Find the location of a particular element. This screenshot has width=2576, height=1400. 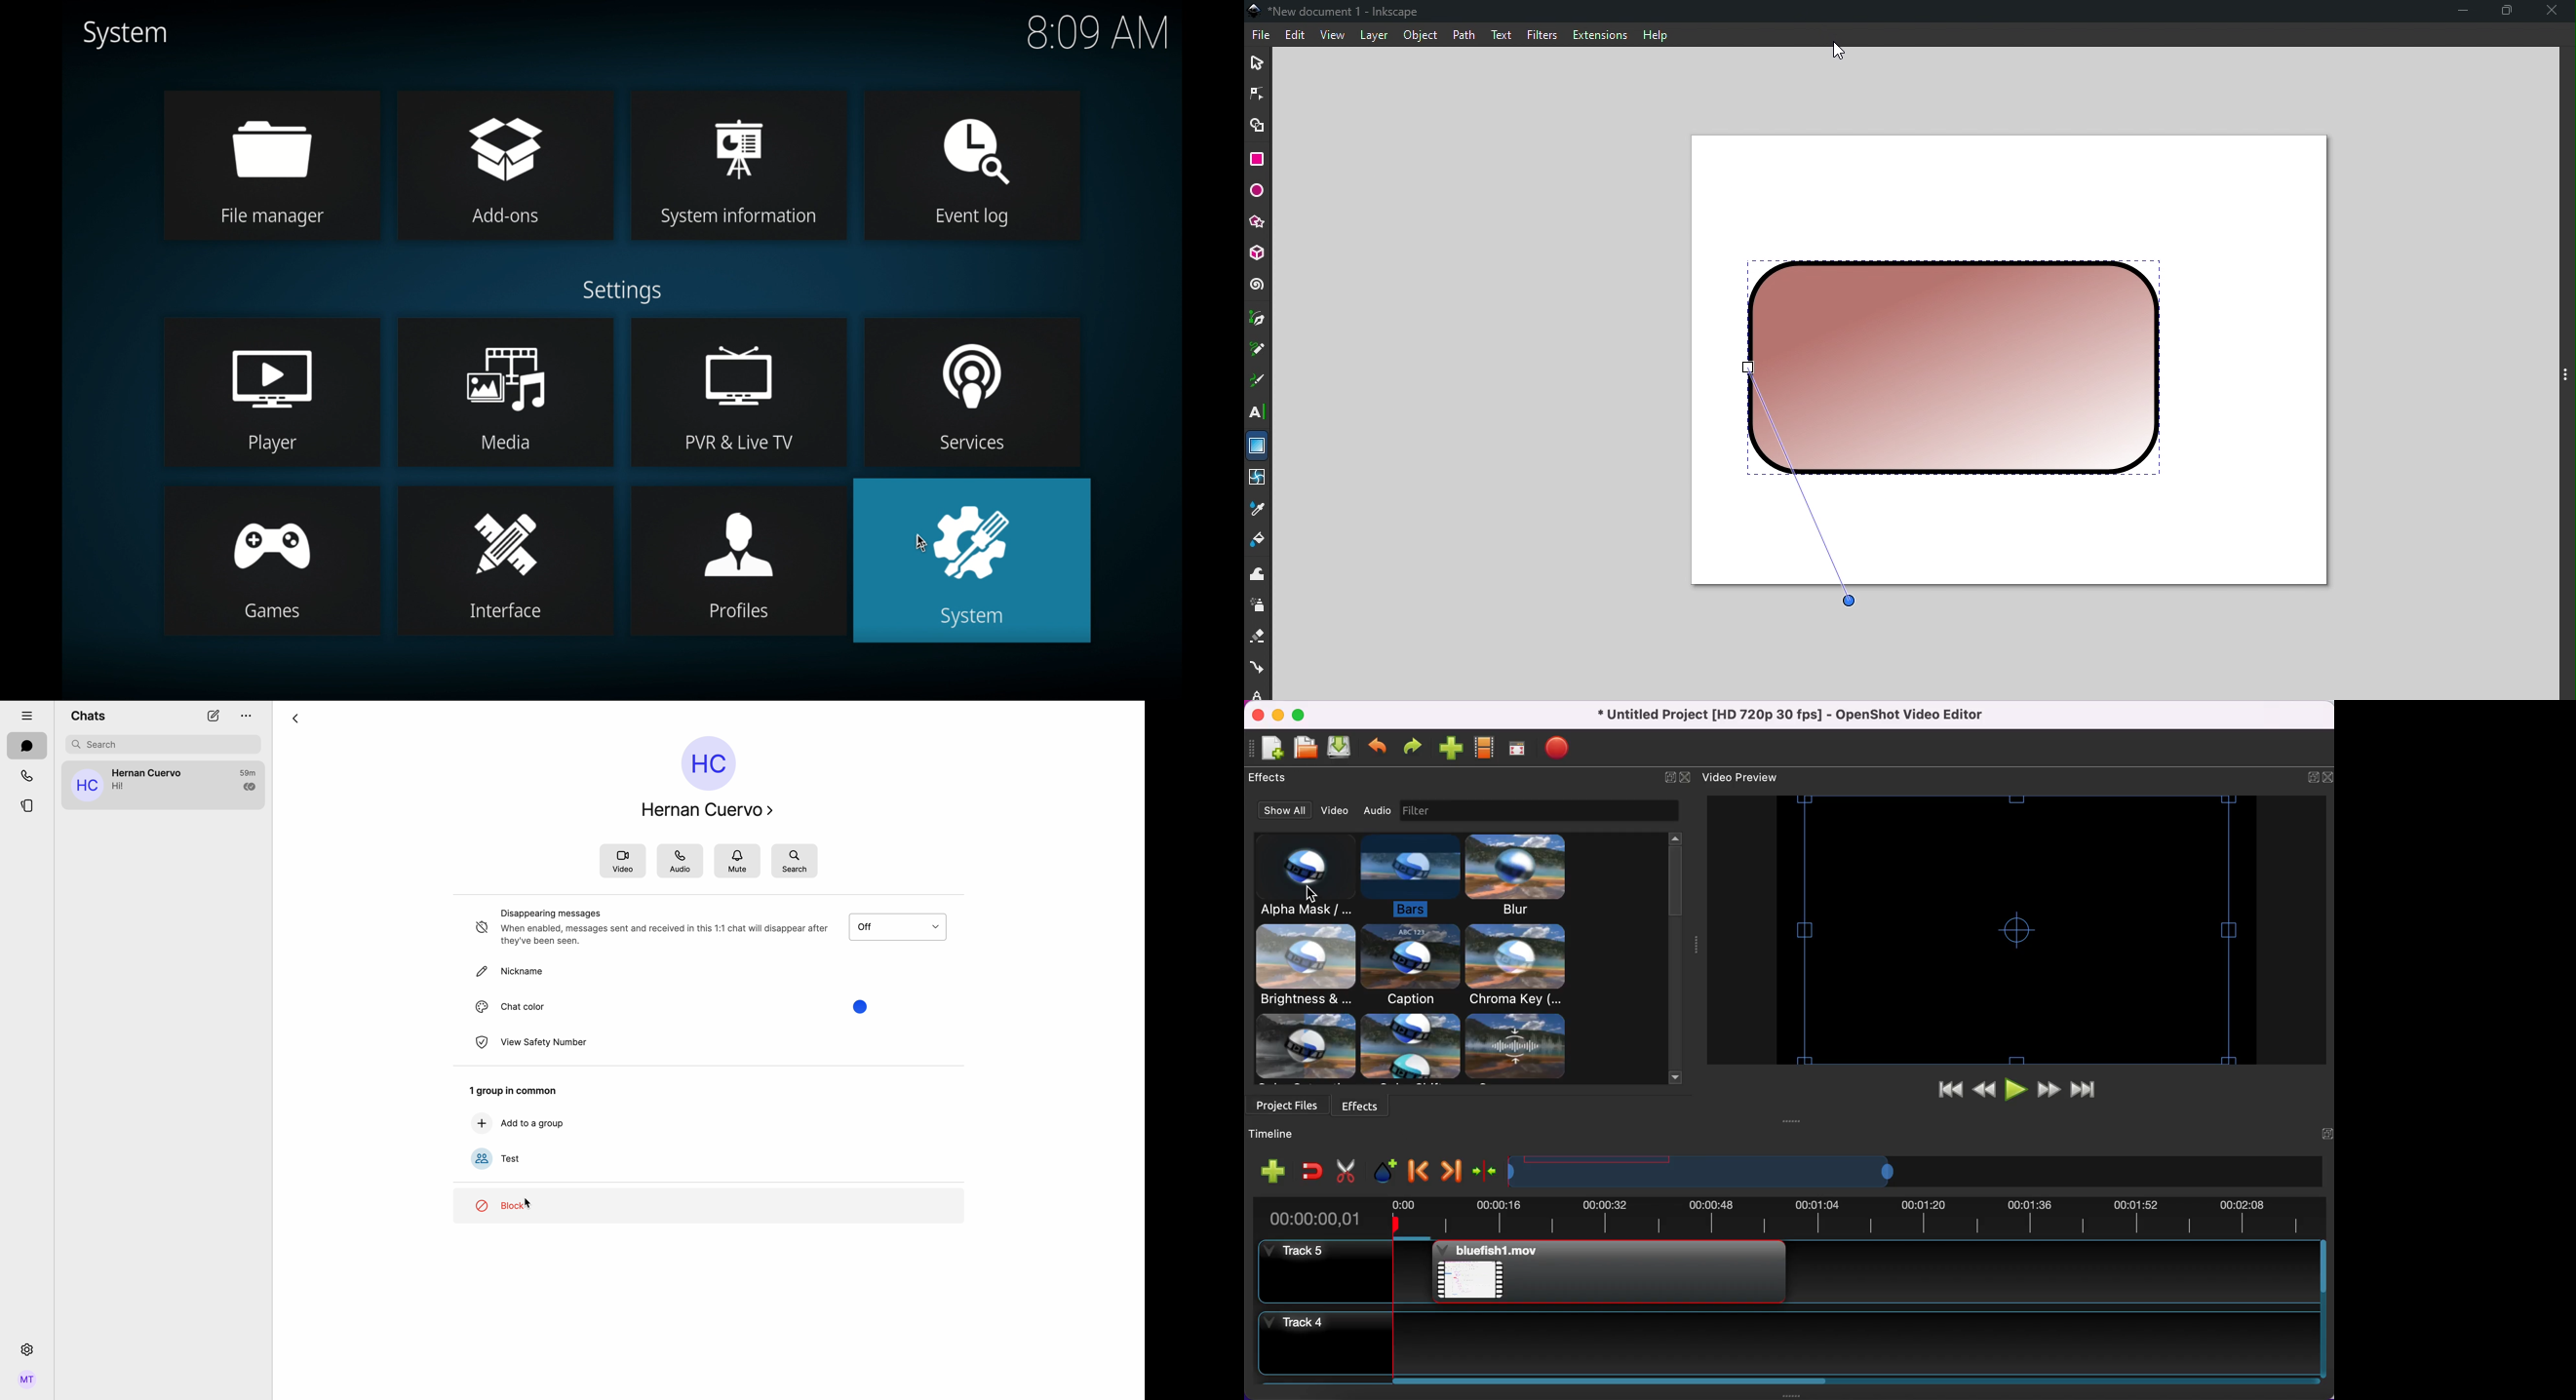

player is located at coordinates (272, 391).